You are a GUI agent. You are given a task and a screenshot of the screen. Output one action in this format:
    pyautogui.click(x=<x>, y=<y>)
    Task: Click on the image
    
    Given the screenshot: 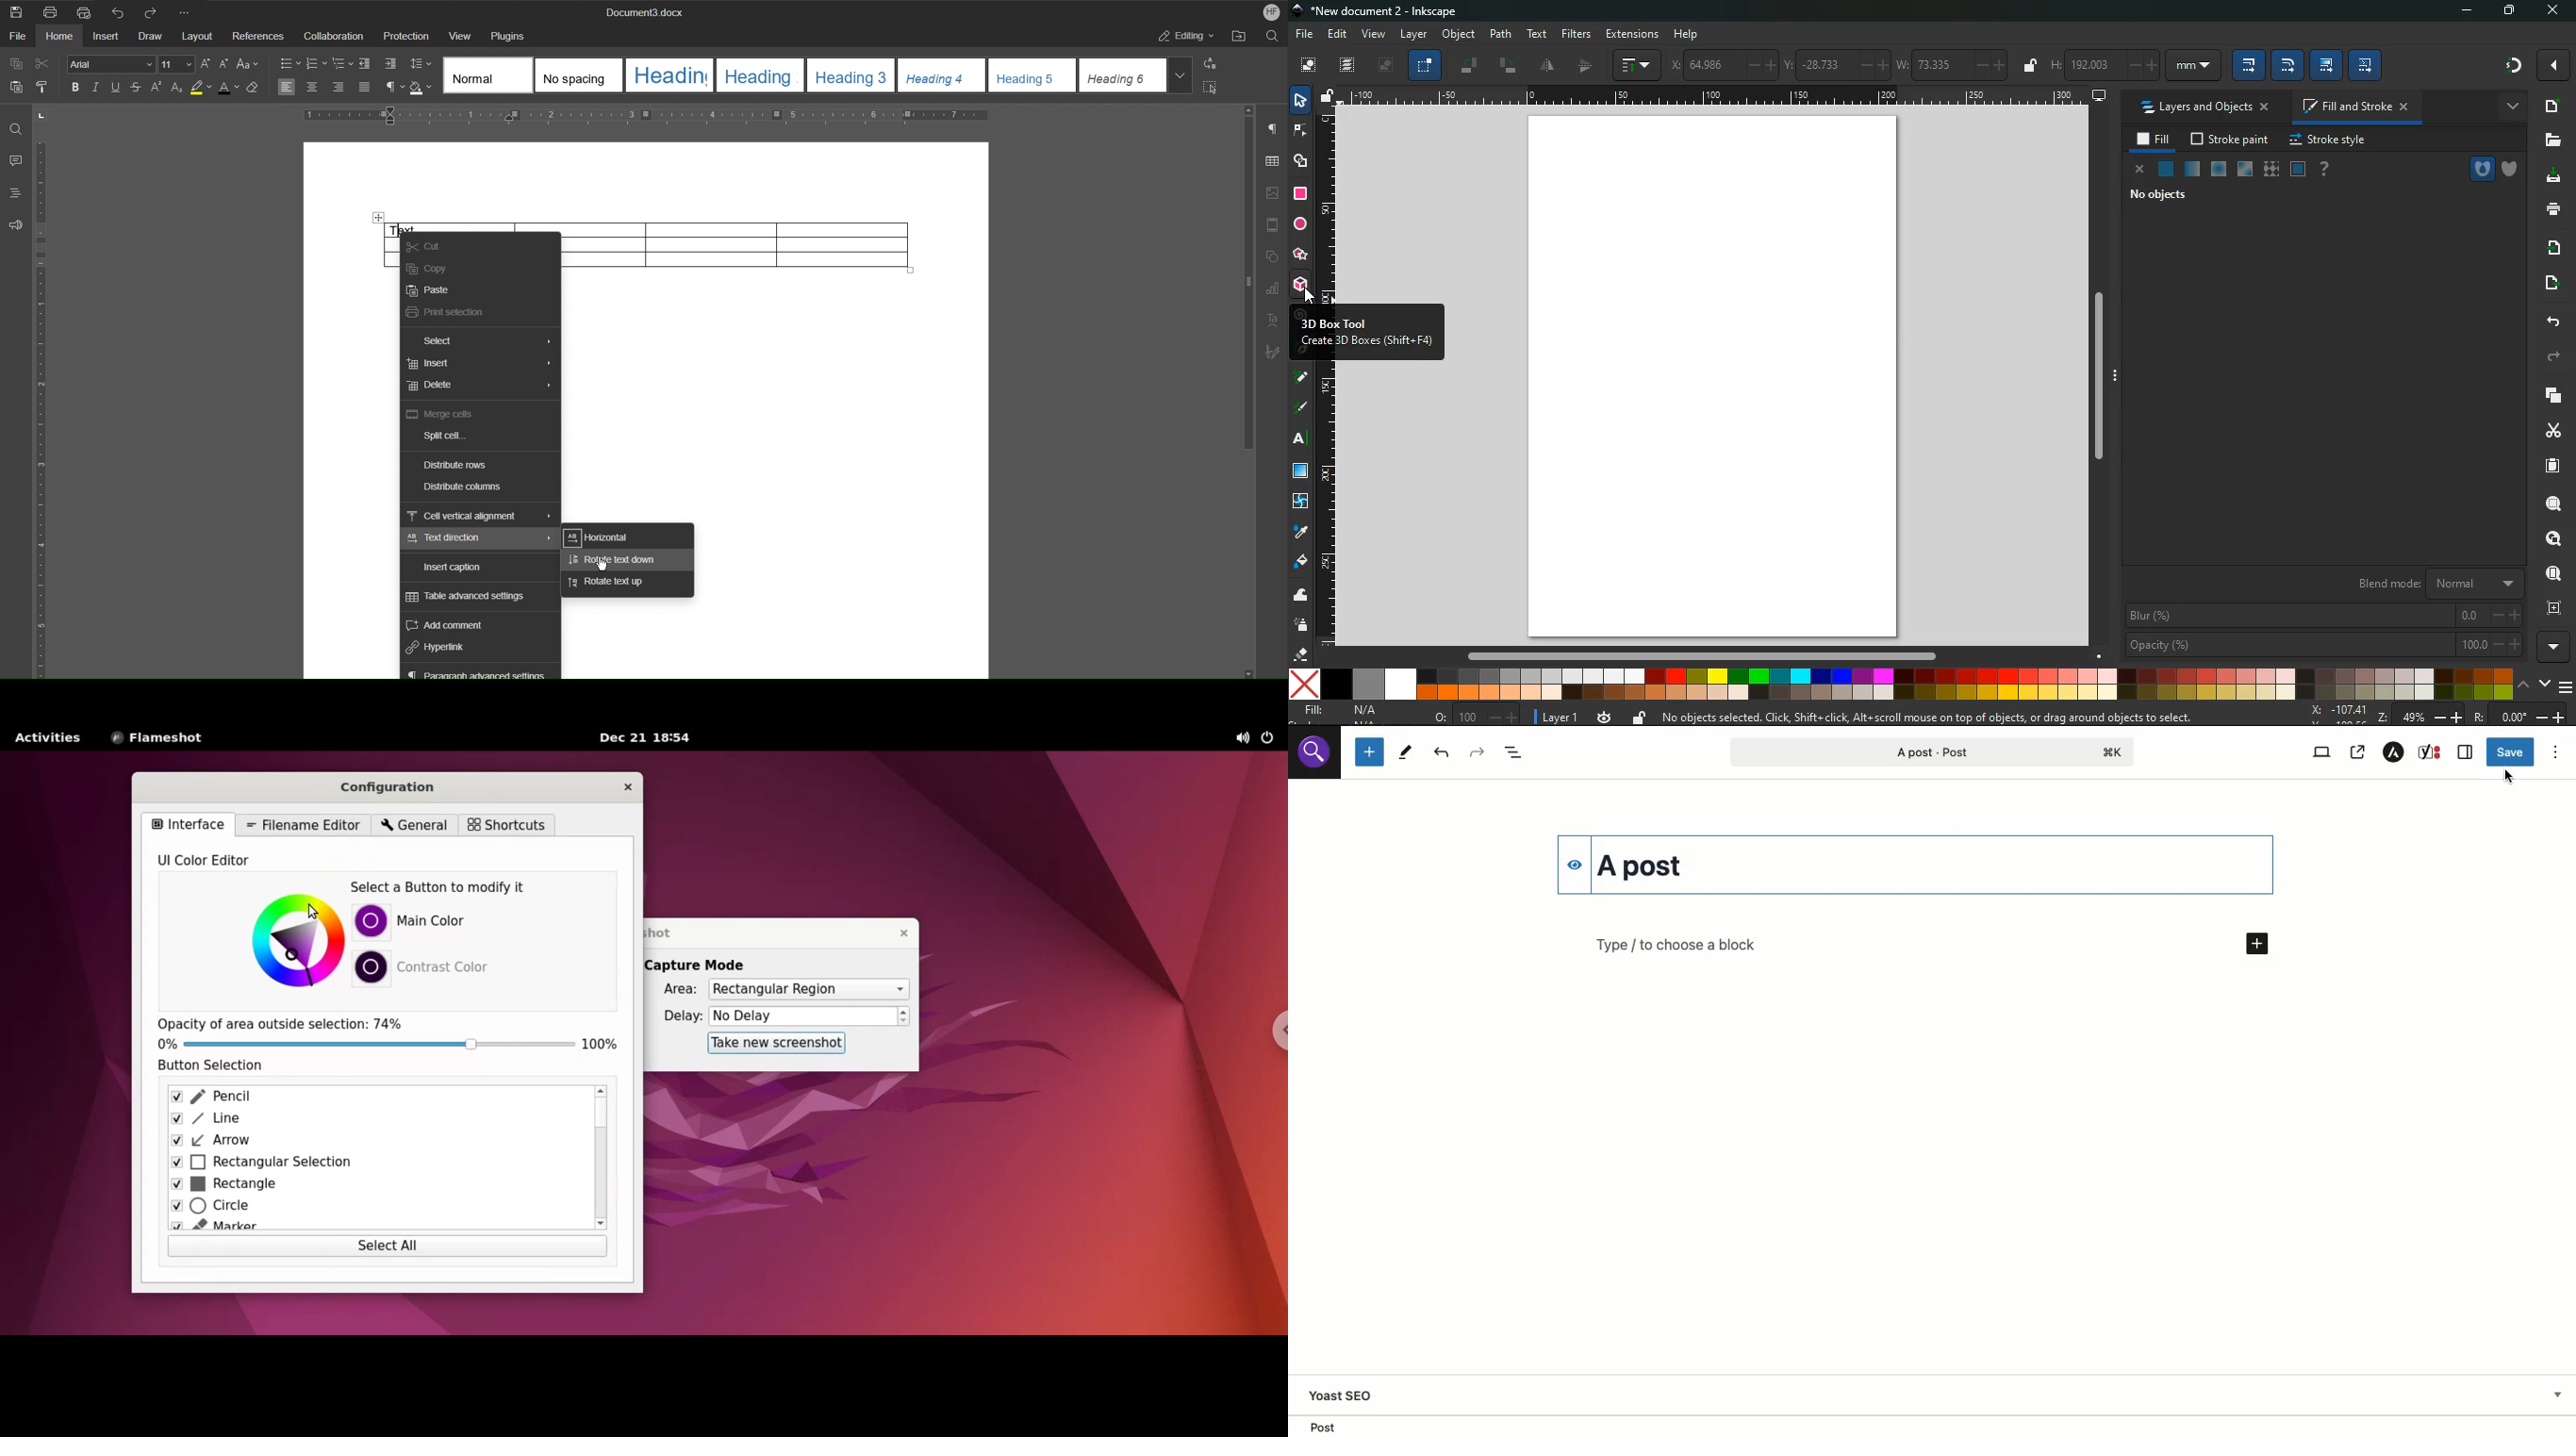 What is the action you would take?
    pyautogui.click(x=1388, y=65)
    